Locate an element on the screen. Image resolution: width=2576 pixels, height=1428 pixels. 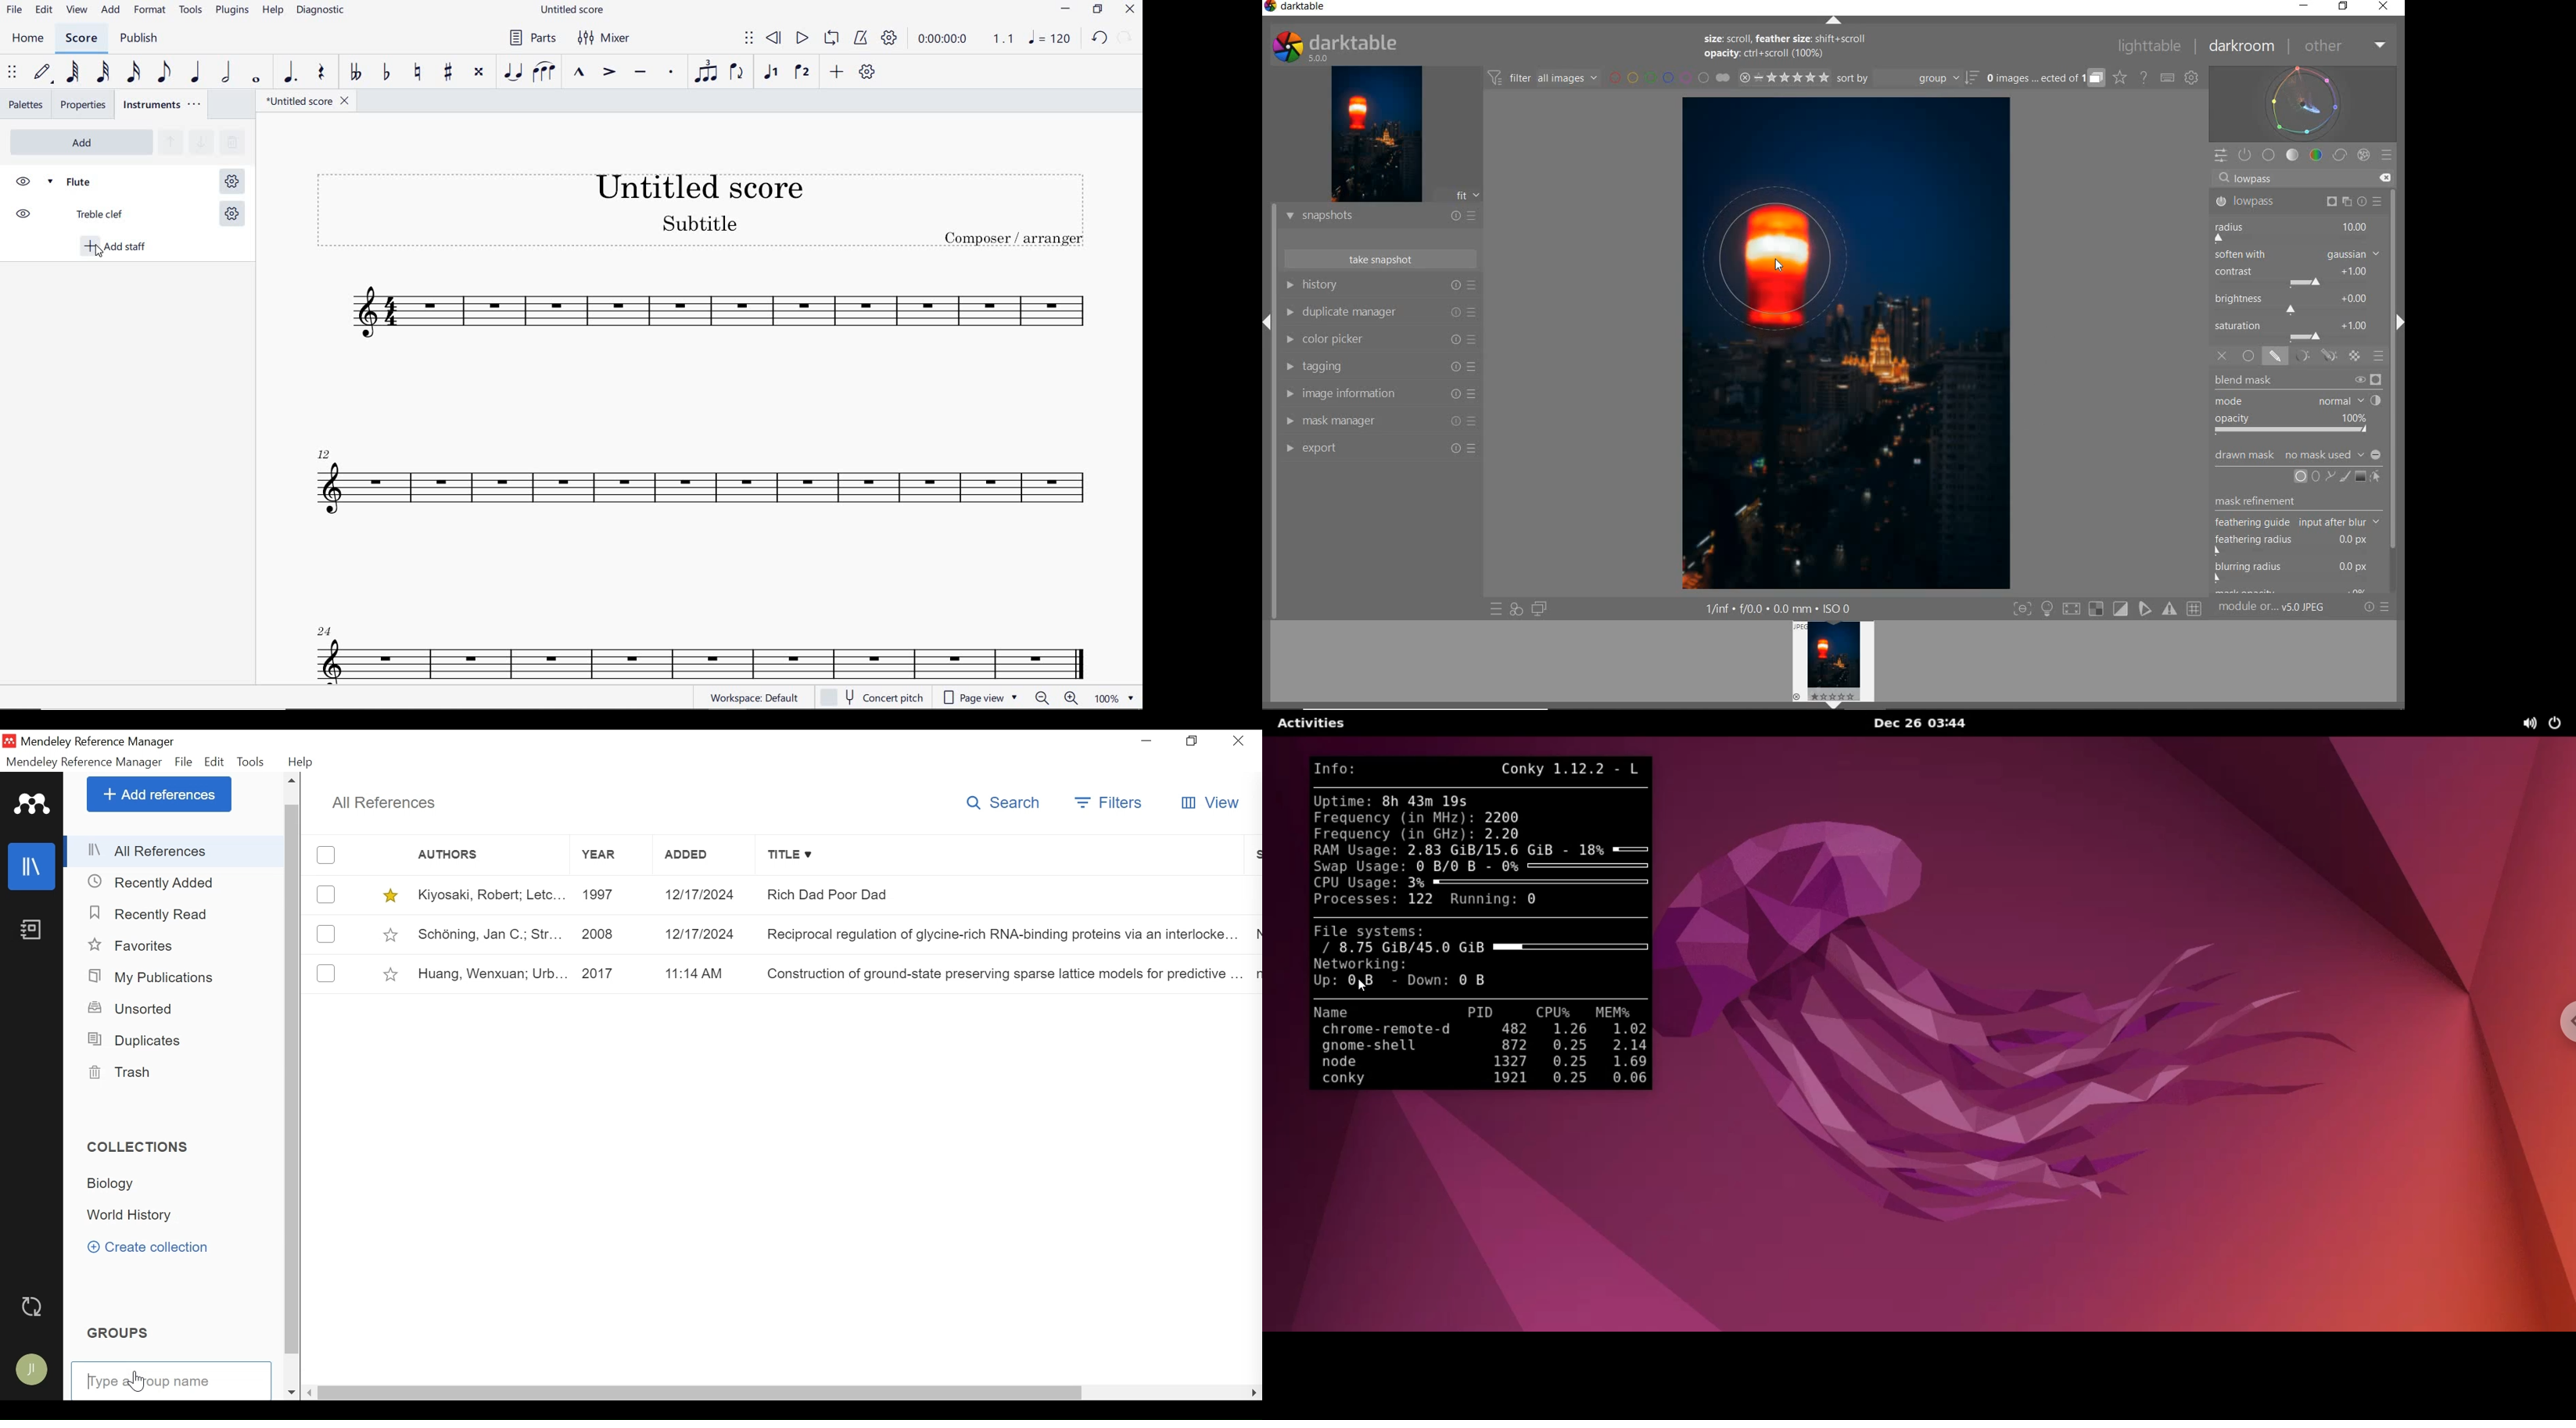
score is located at coordinates (82, 38).